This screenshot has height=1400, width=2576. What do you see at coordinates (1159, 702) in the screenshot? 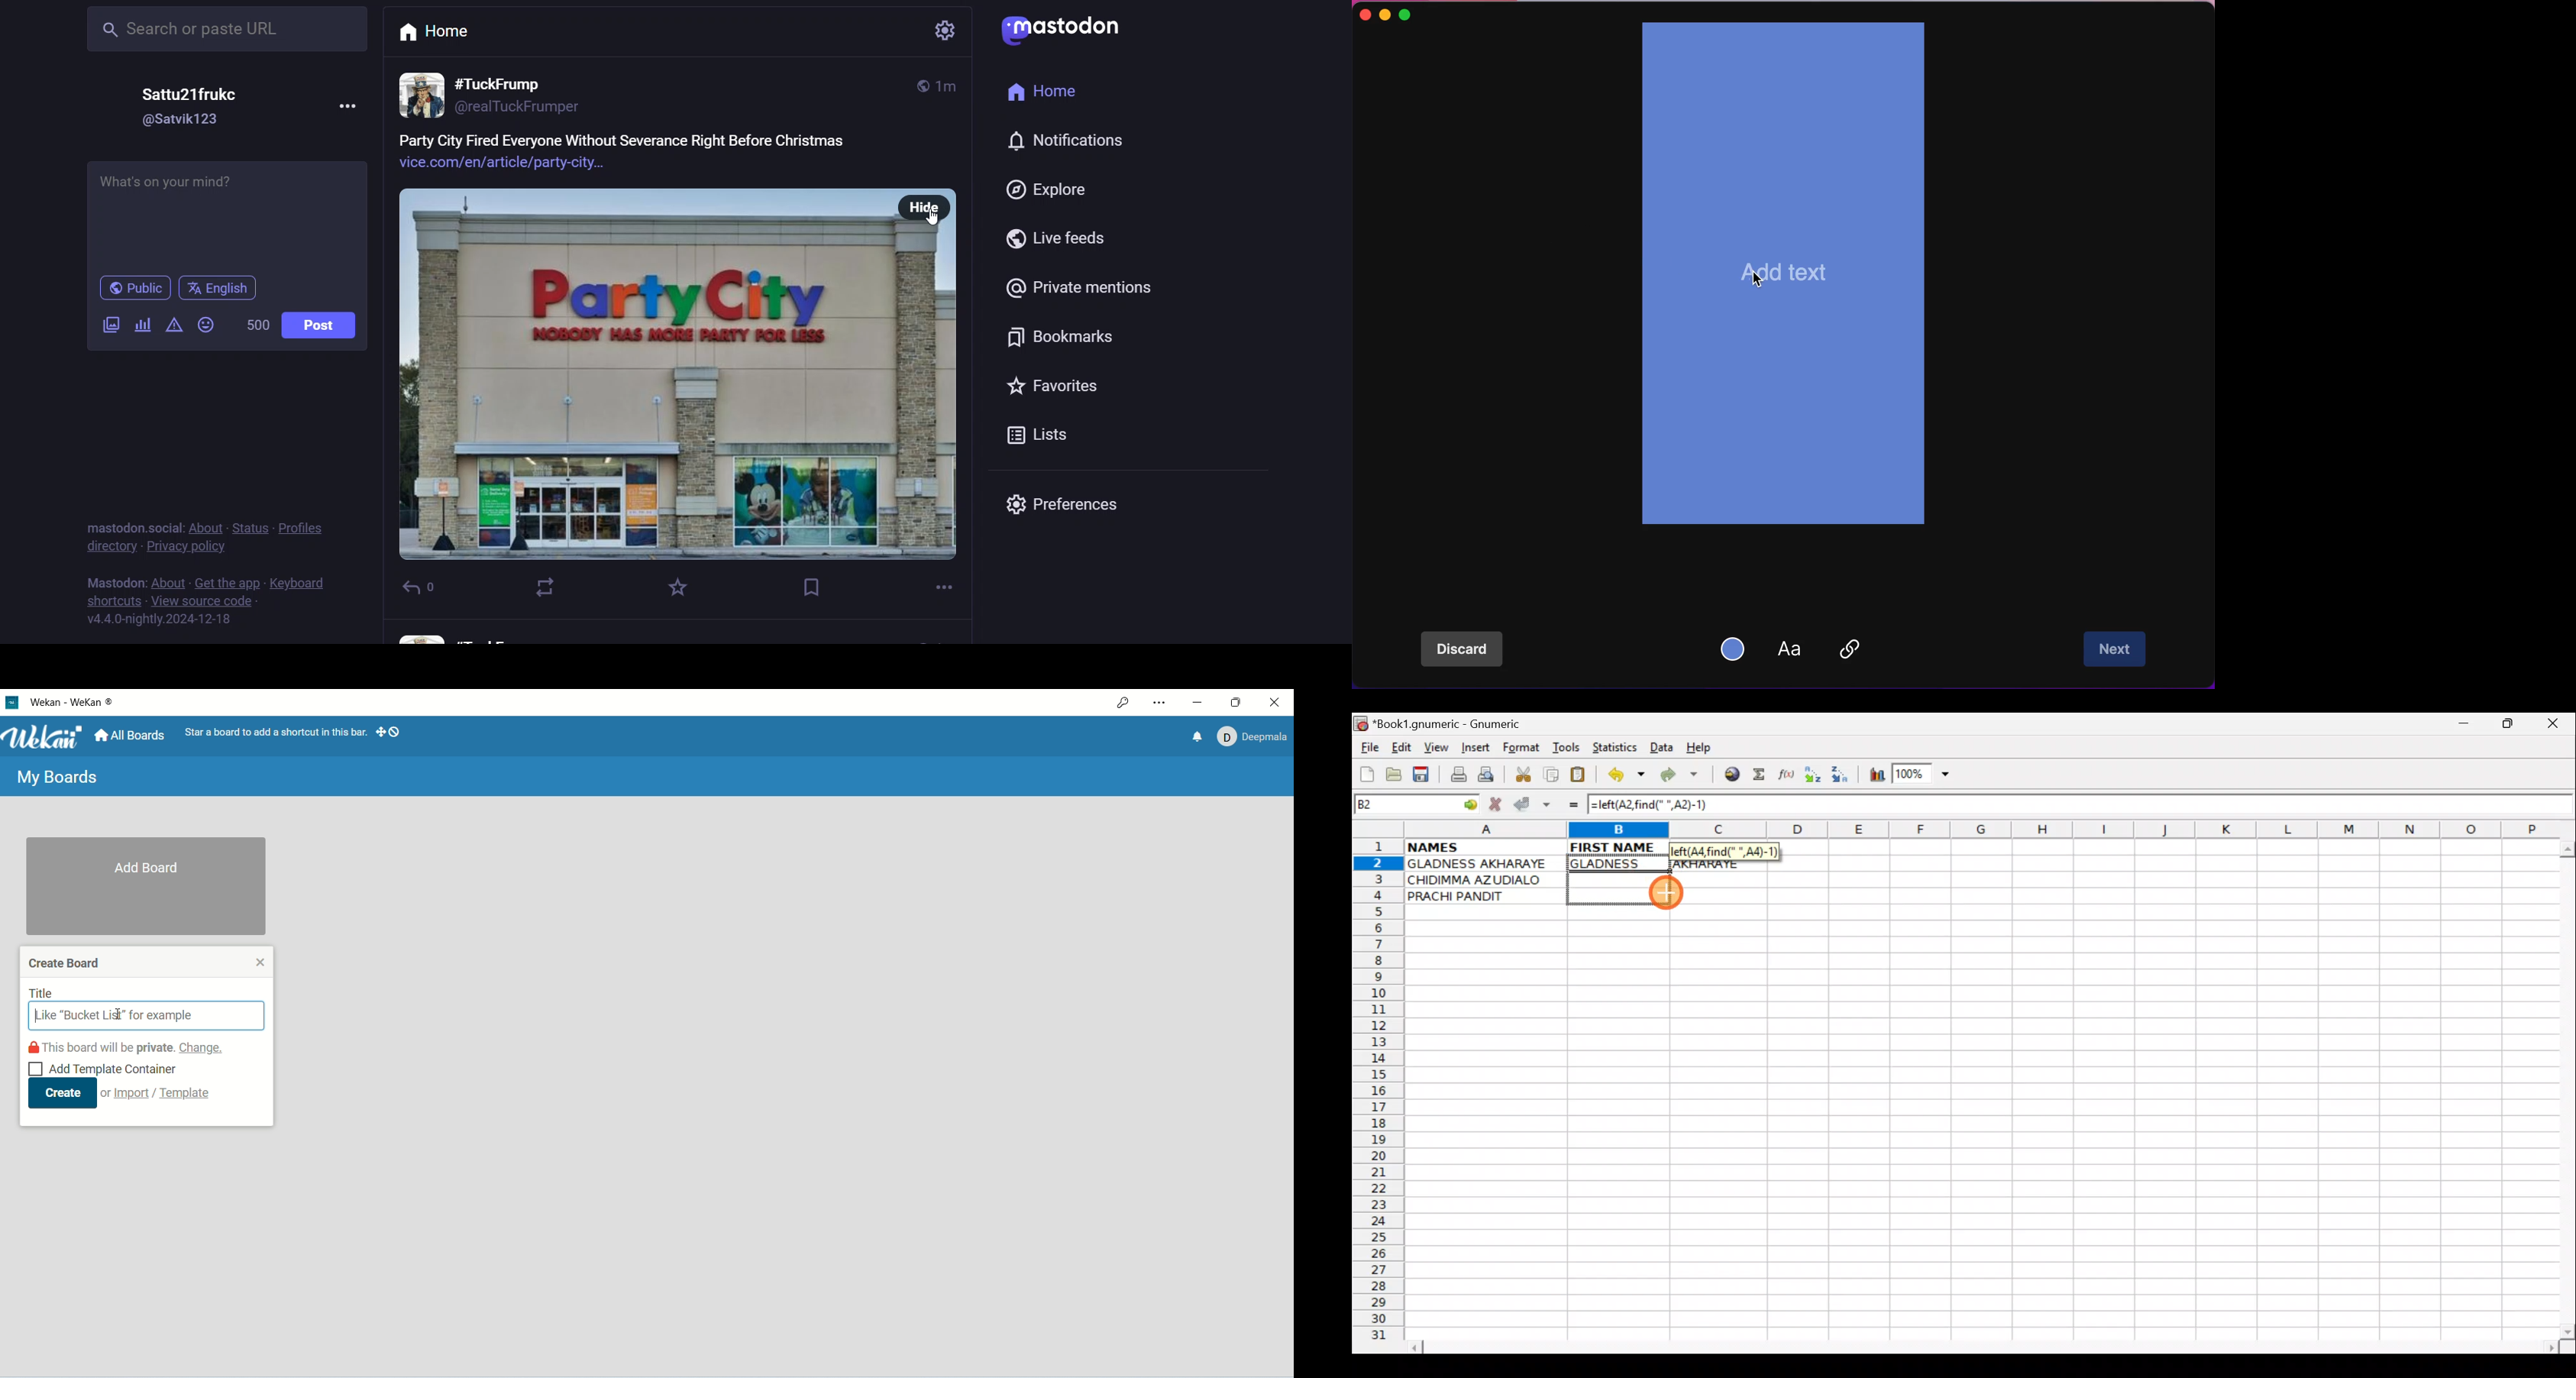
I see `settings and more` at bounding box center [1159, 702].